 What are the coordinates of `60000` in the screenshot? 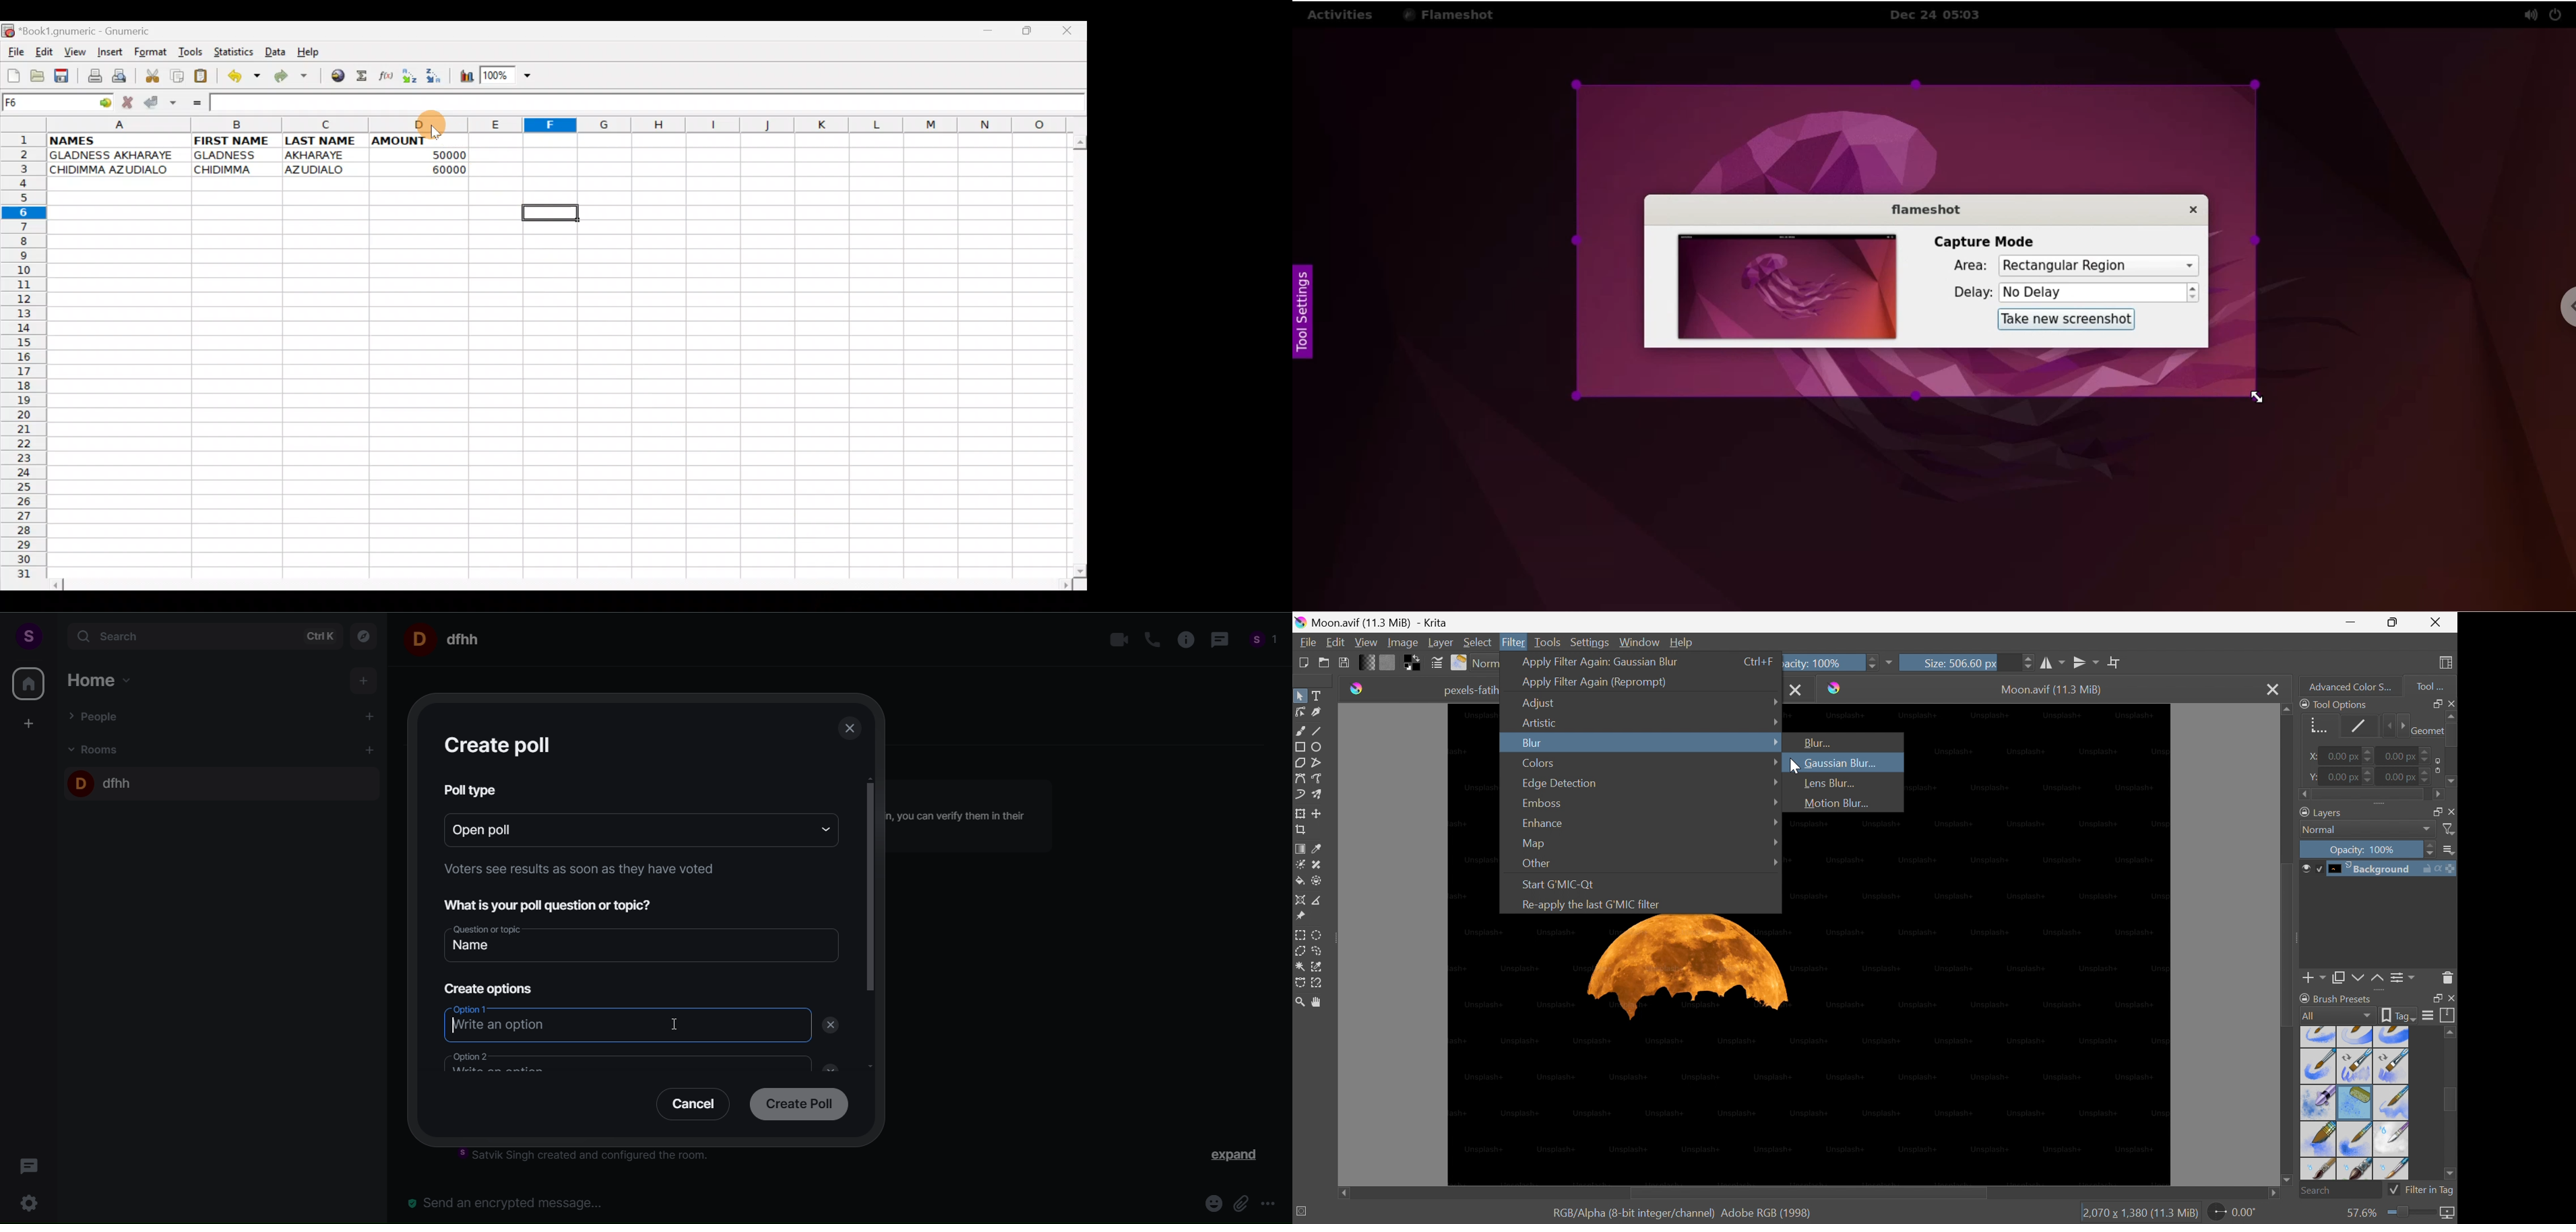 It's located at (440, 169).